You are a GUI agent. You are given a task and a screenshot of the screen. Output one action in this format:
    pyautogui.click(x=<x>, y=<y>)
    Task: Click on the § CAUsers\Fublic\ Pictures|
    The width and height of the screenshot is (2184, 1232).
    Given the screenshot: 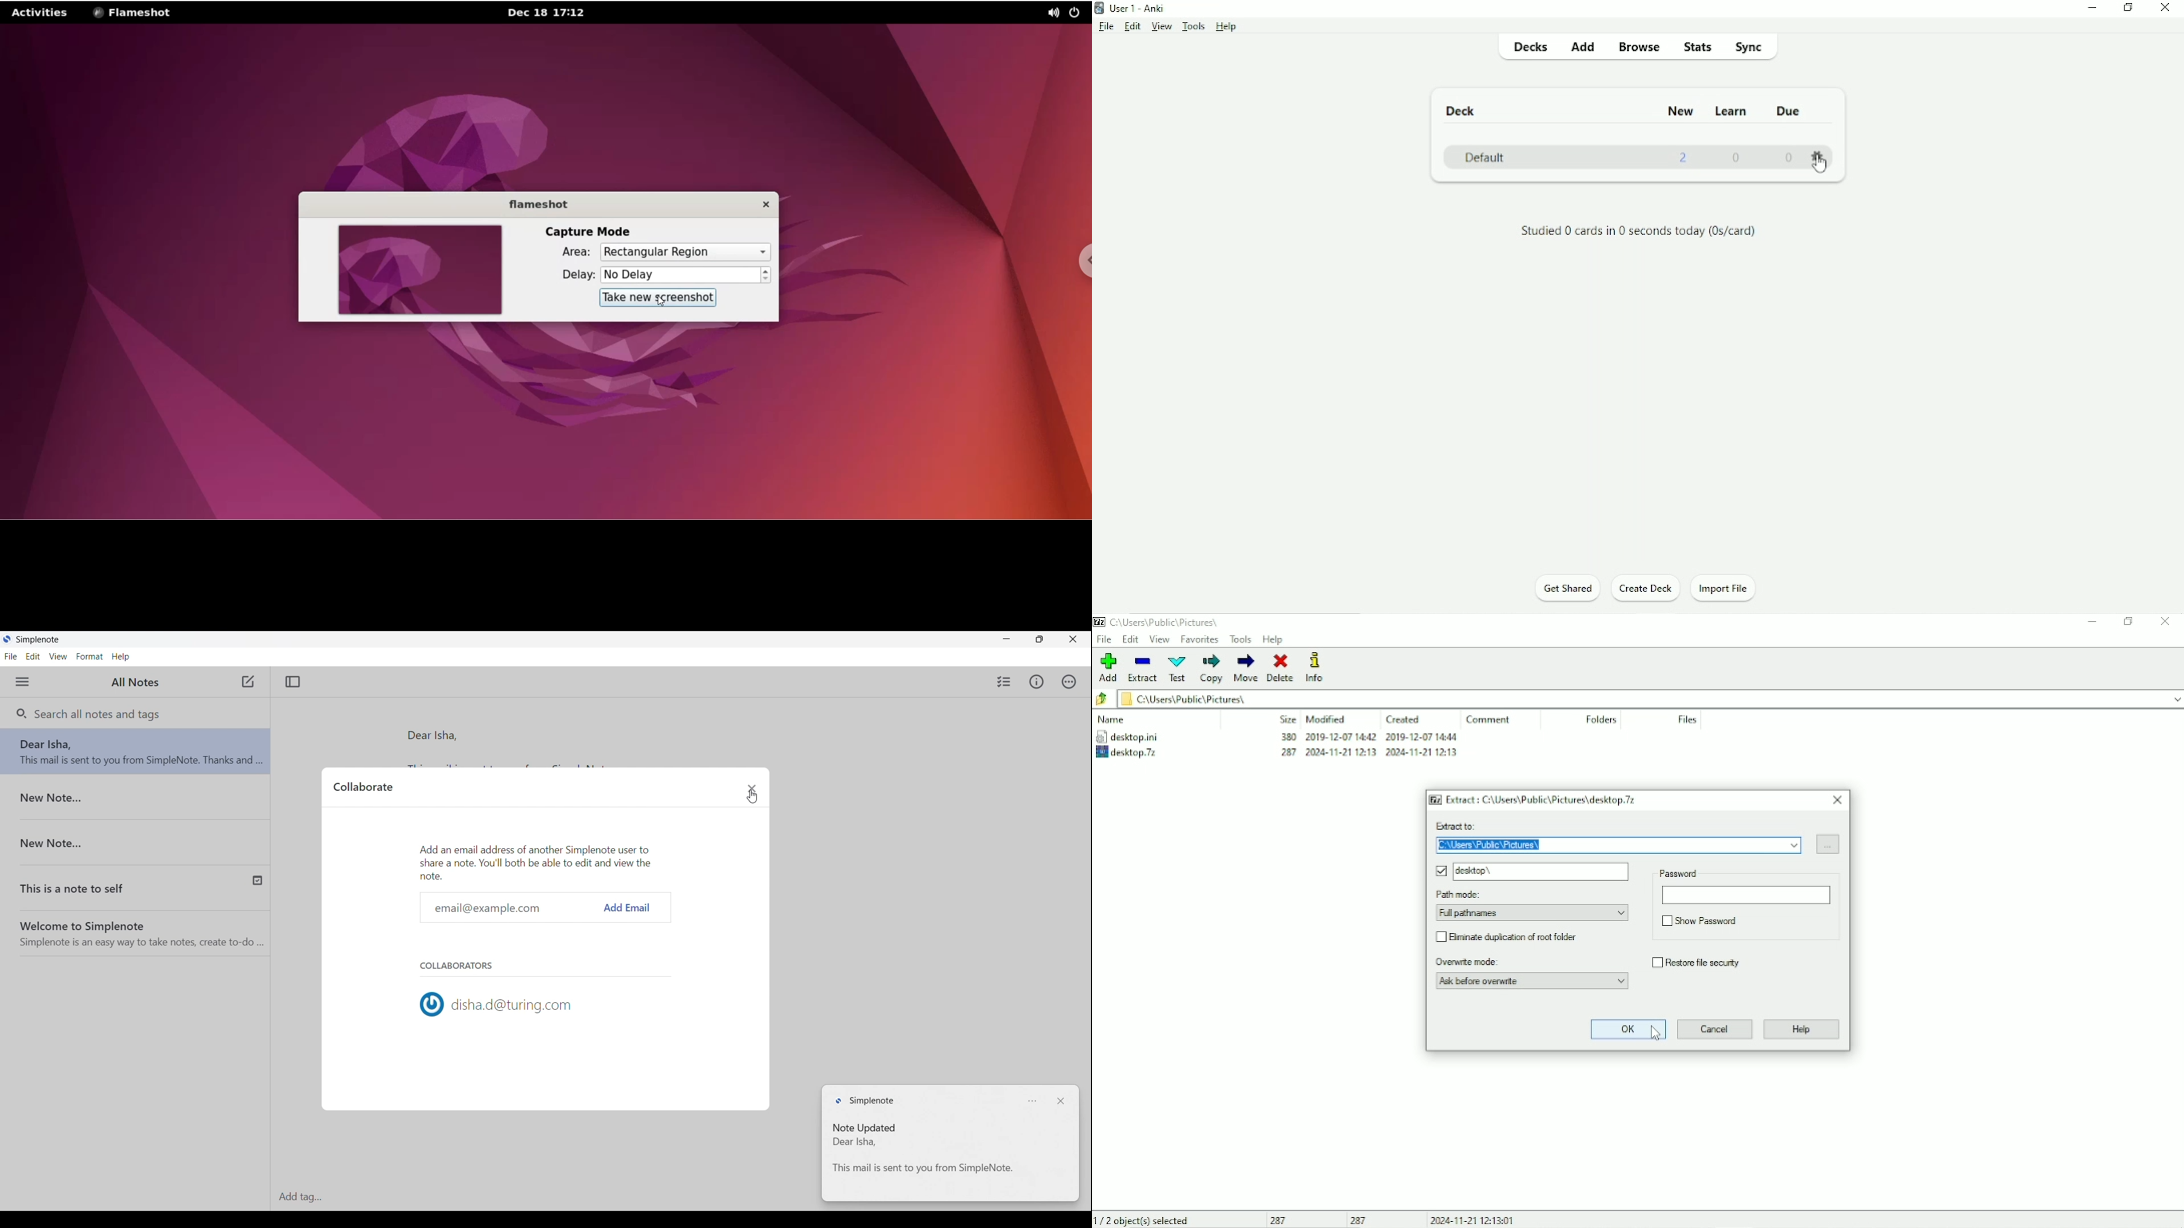 What is the action you would take?
    pyautogui.click(x=1640, y=699)
    